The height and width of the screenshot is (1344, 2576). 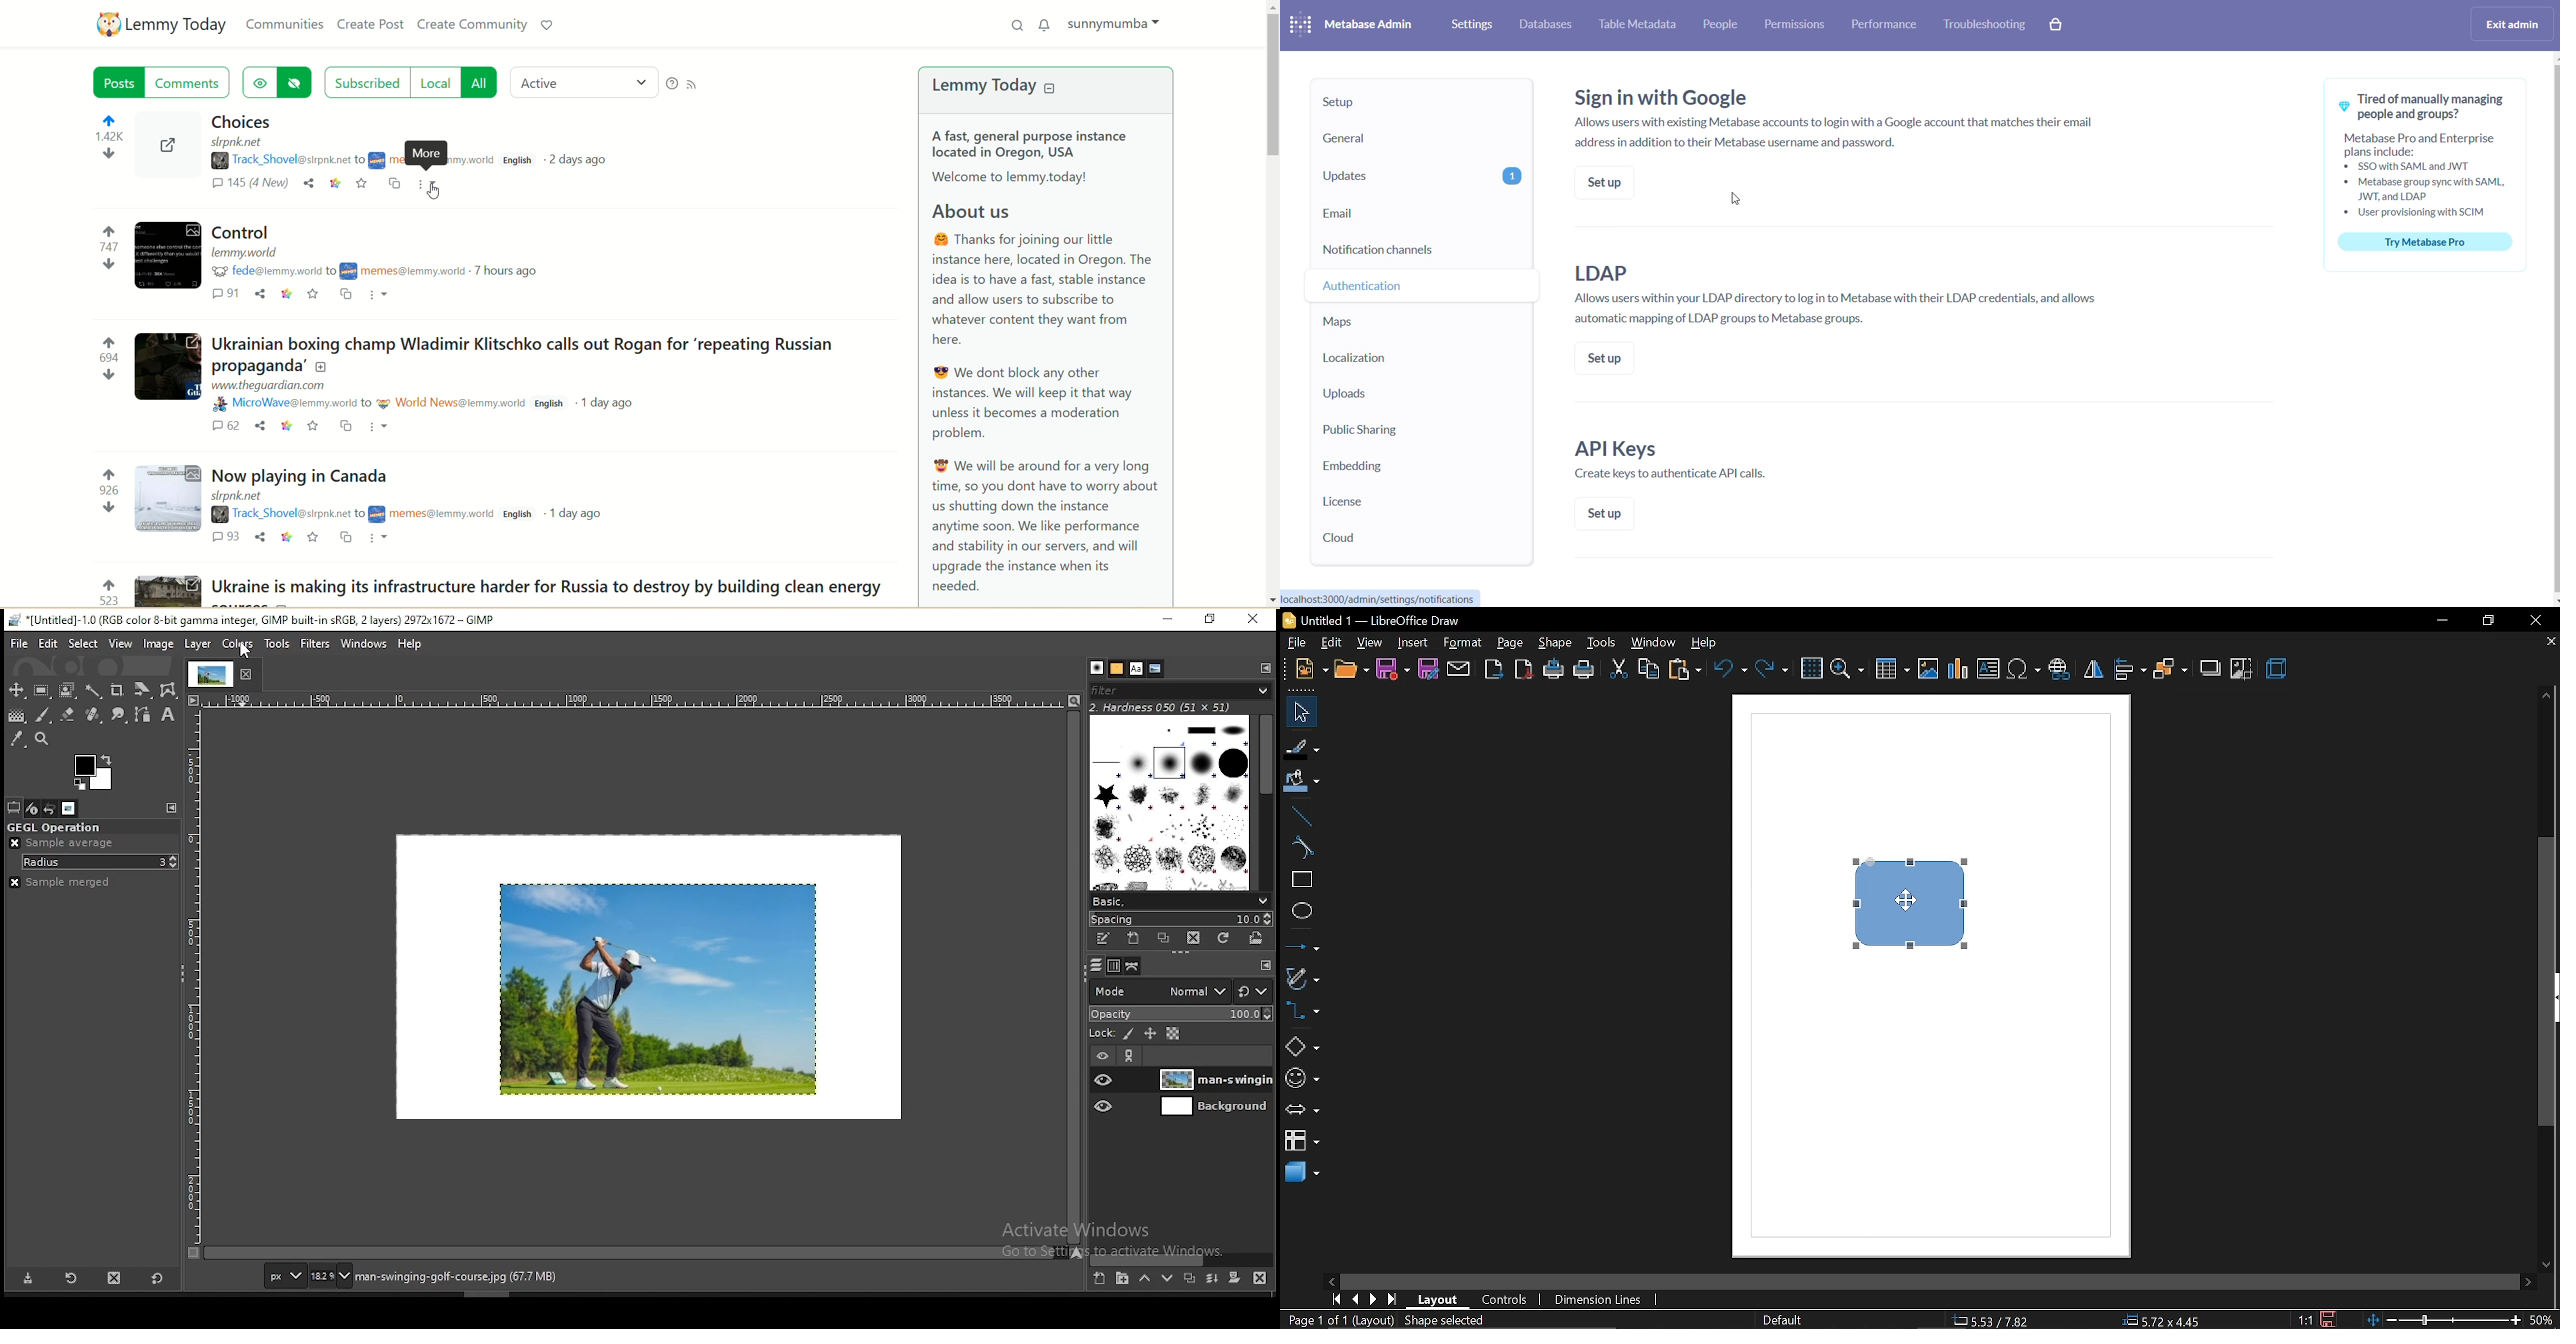 What do you see at coordinates (2280, 669) in the screenshot?
I see `3d effect` at bounding box center [2280, 669].